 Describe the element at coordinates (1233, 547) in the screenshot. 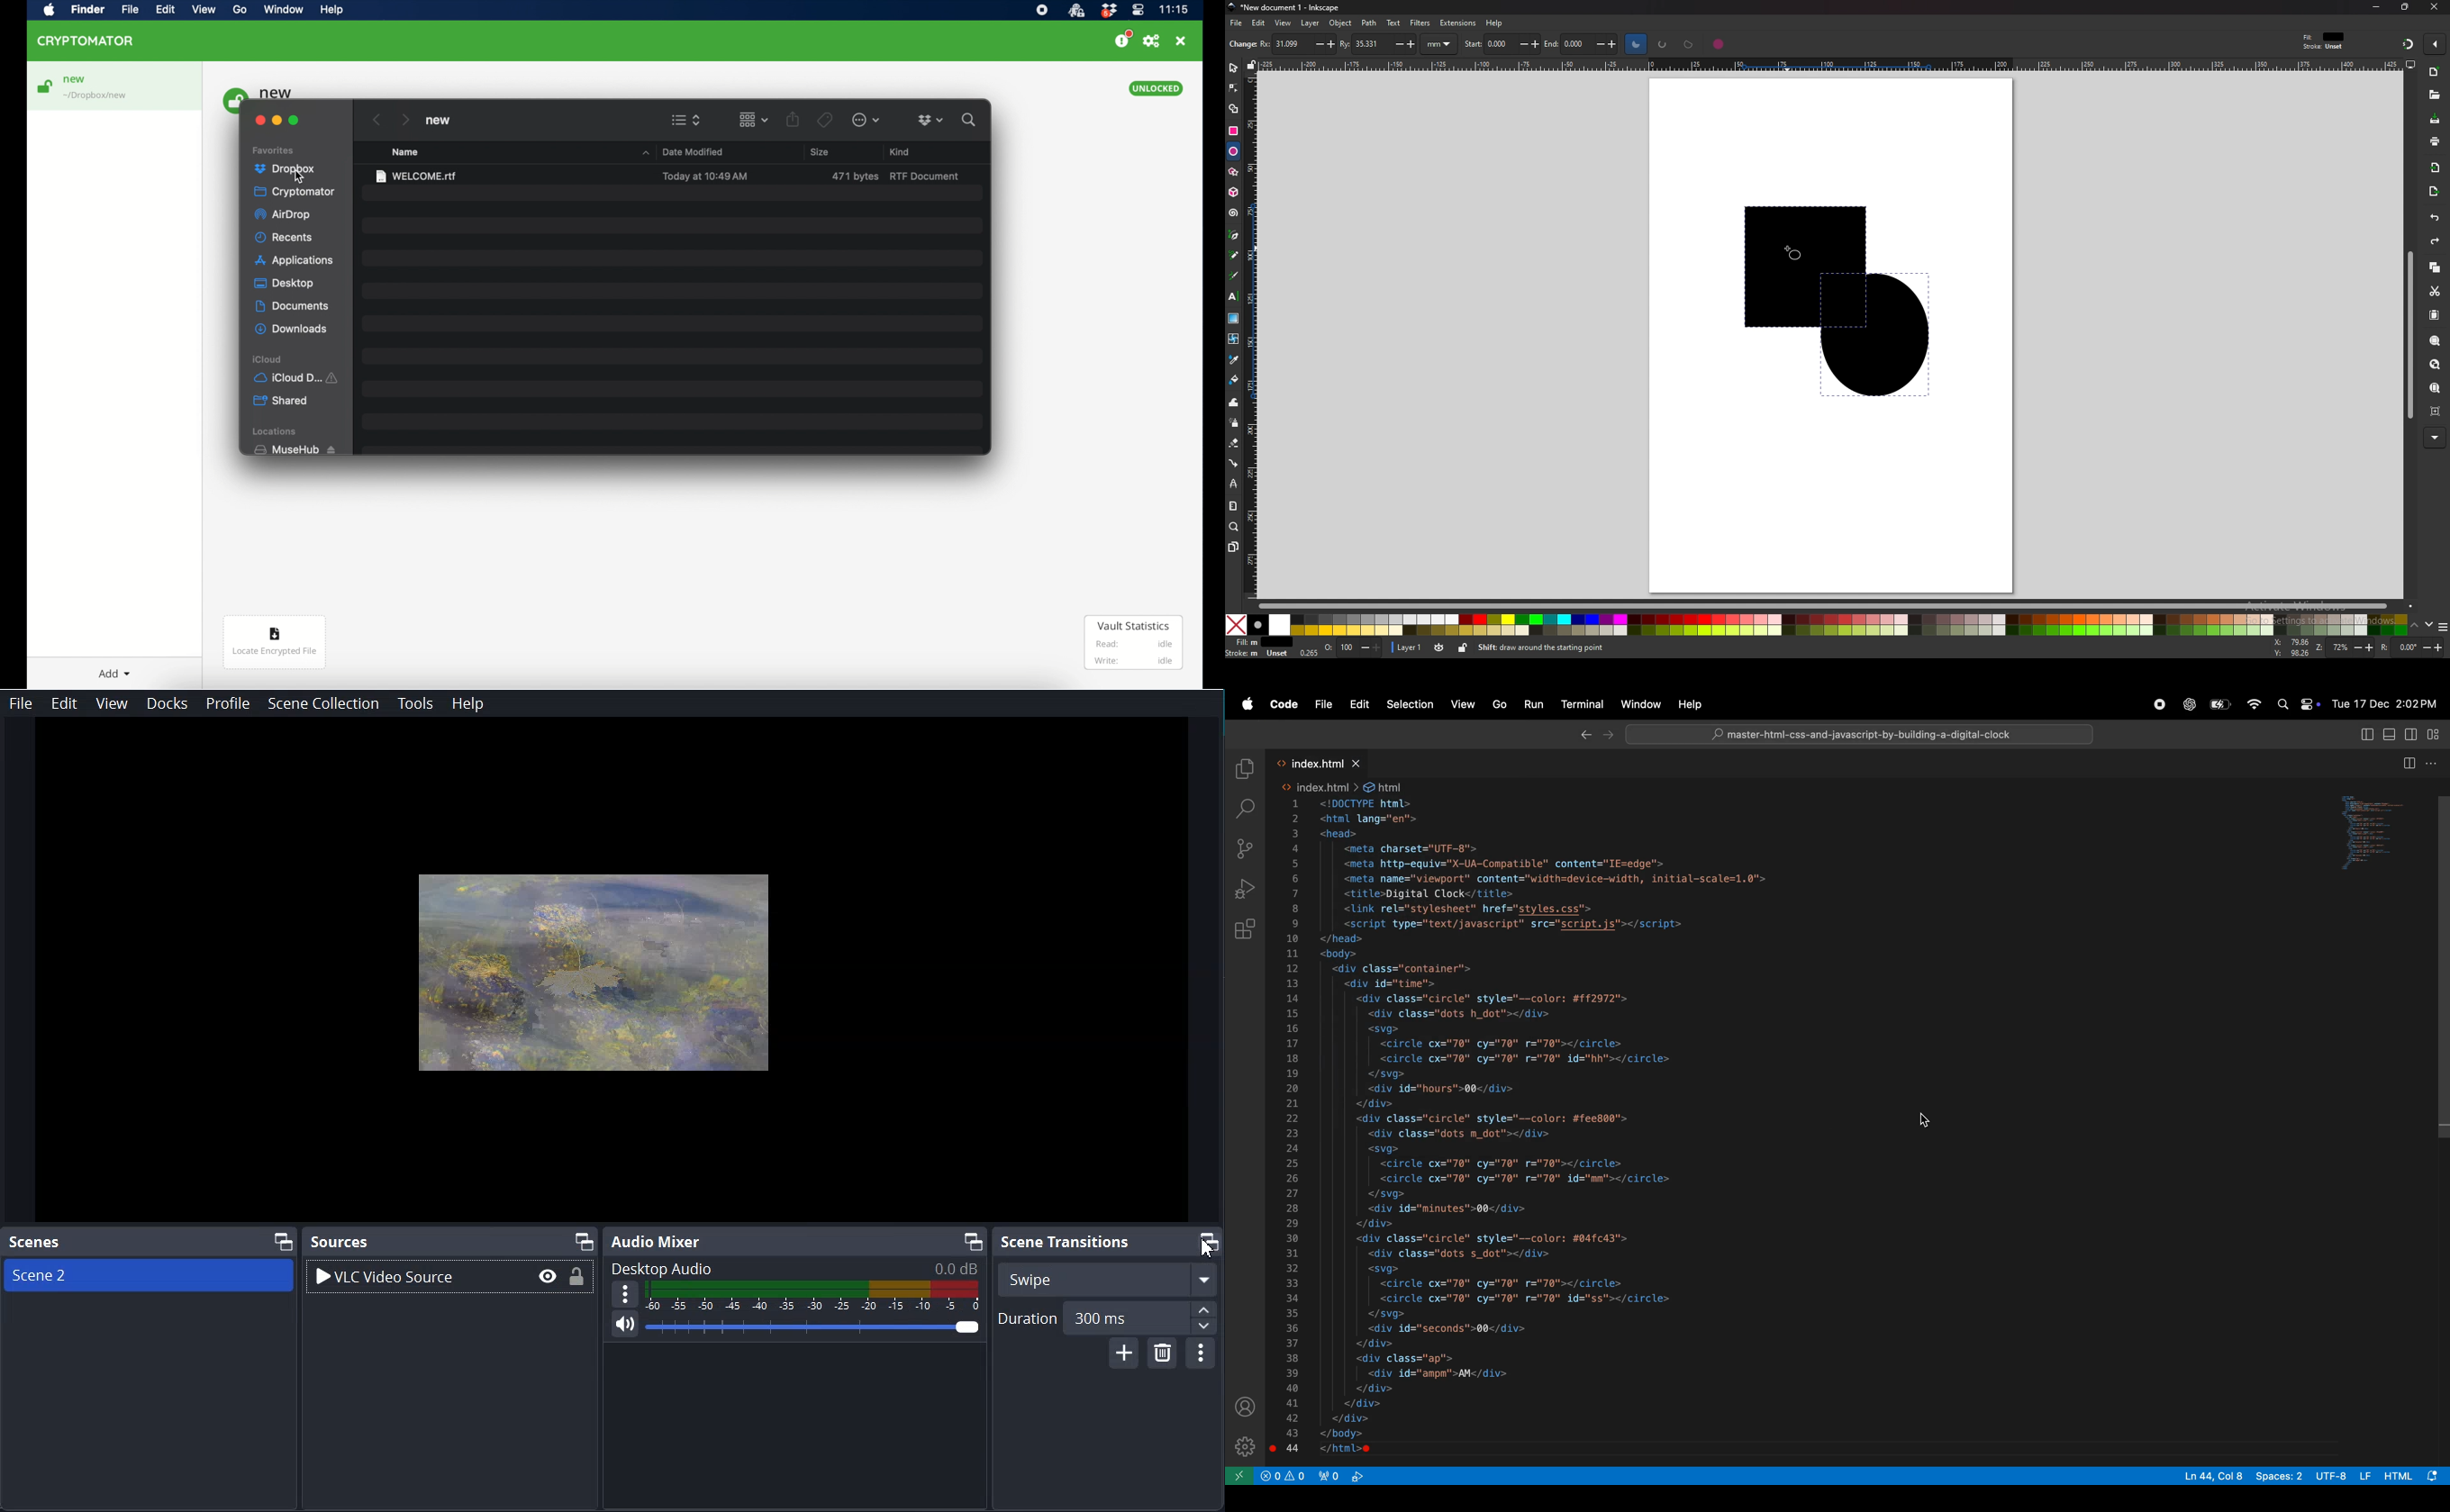

I see `pages` at that location.